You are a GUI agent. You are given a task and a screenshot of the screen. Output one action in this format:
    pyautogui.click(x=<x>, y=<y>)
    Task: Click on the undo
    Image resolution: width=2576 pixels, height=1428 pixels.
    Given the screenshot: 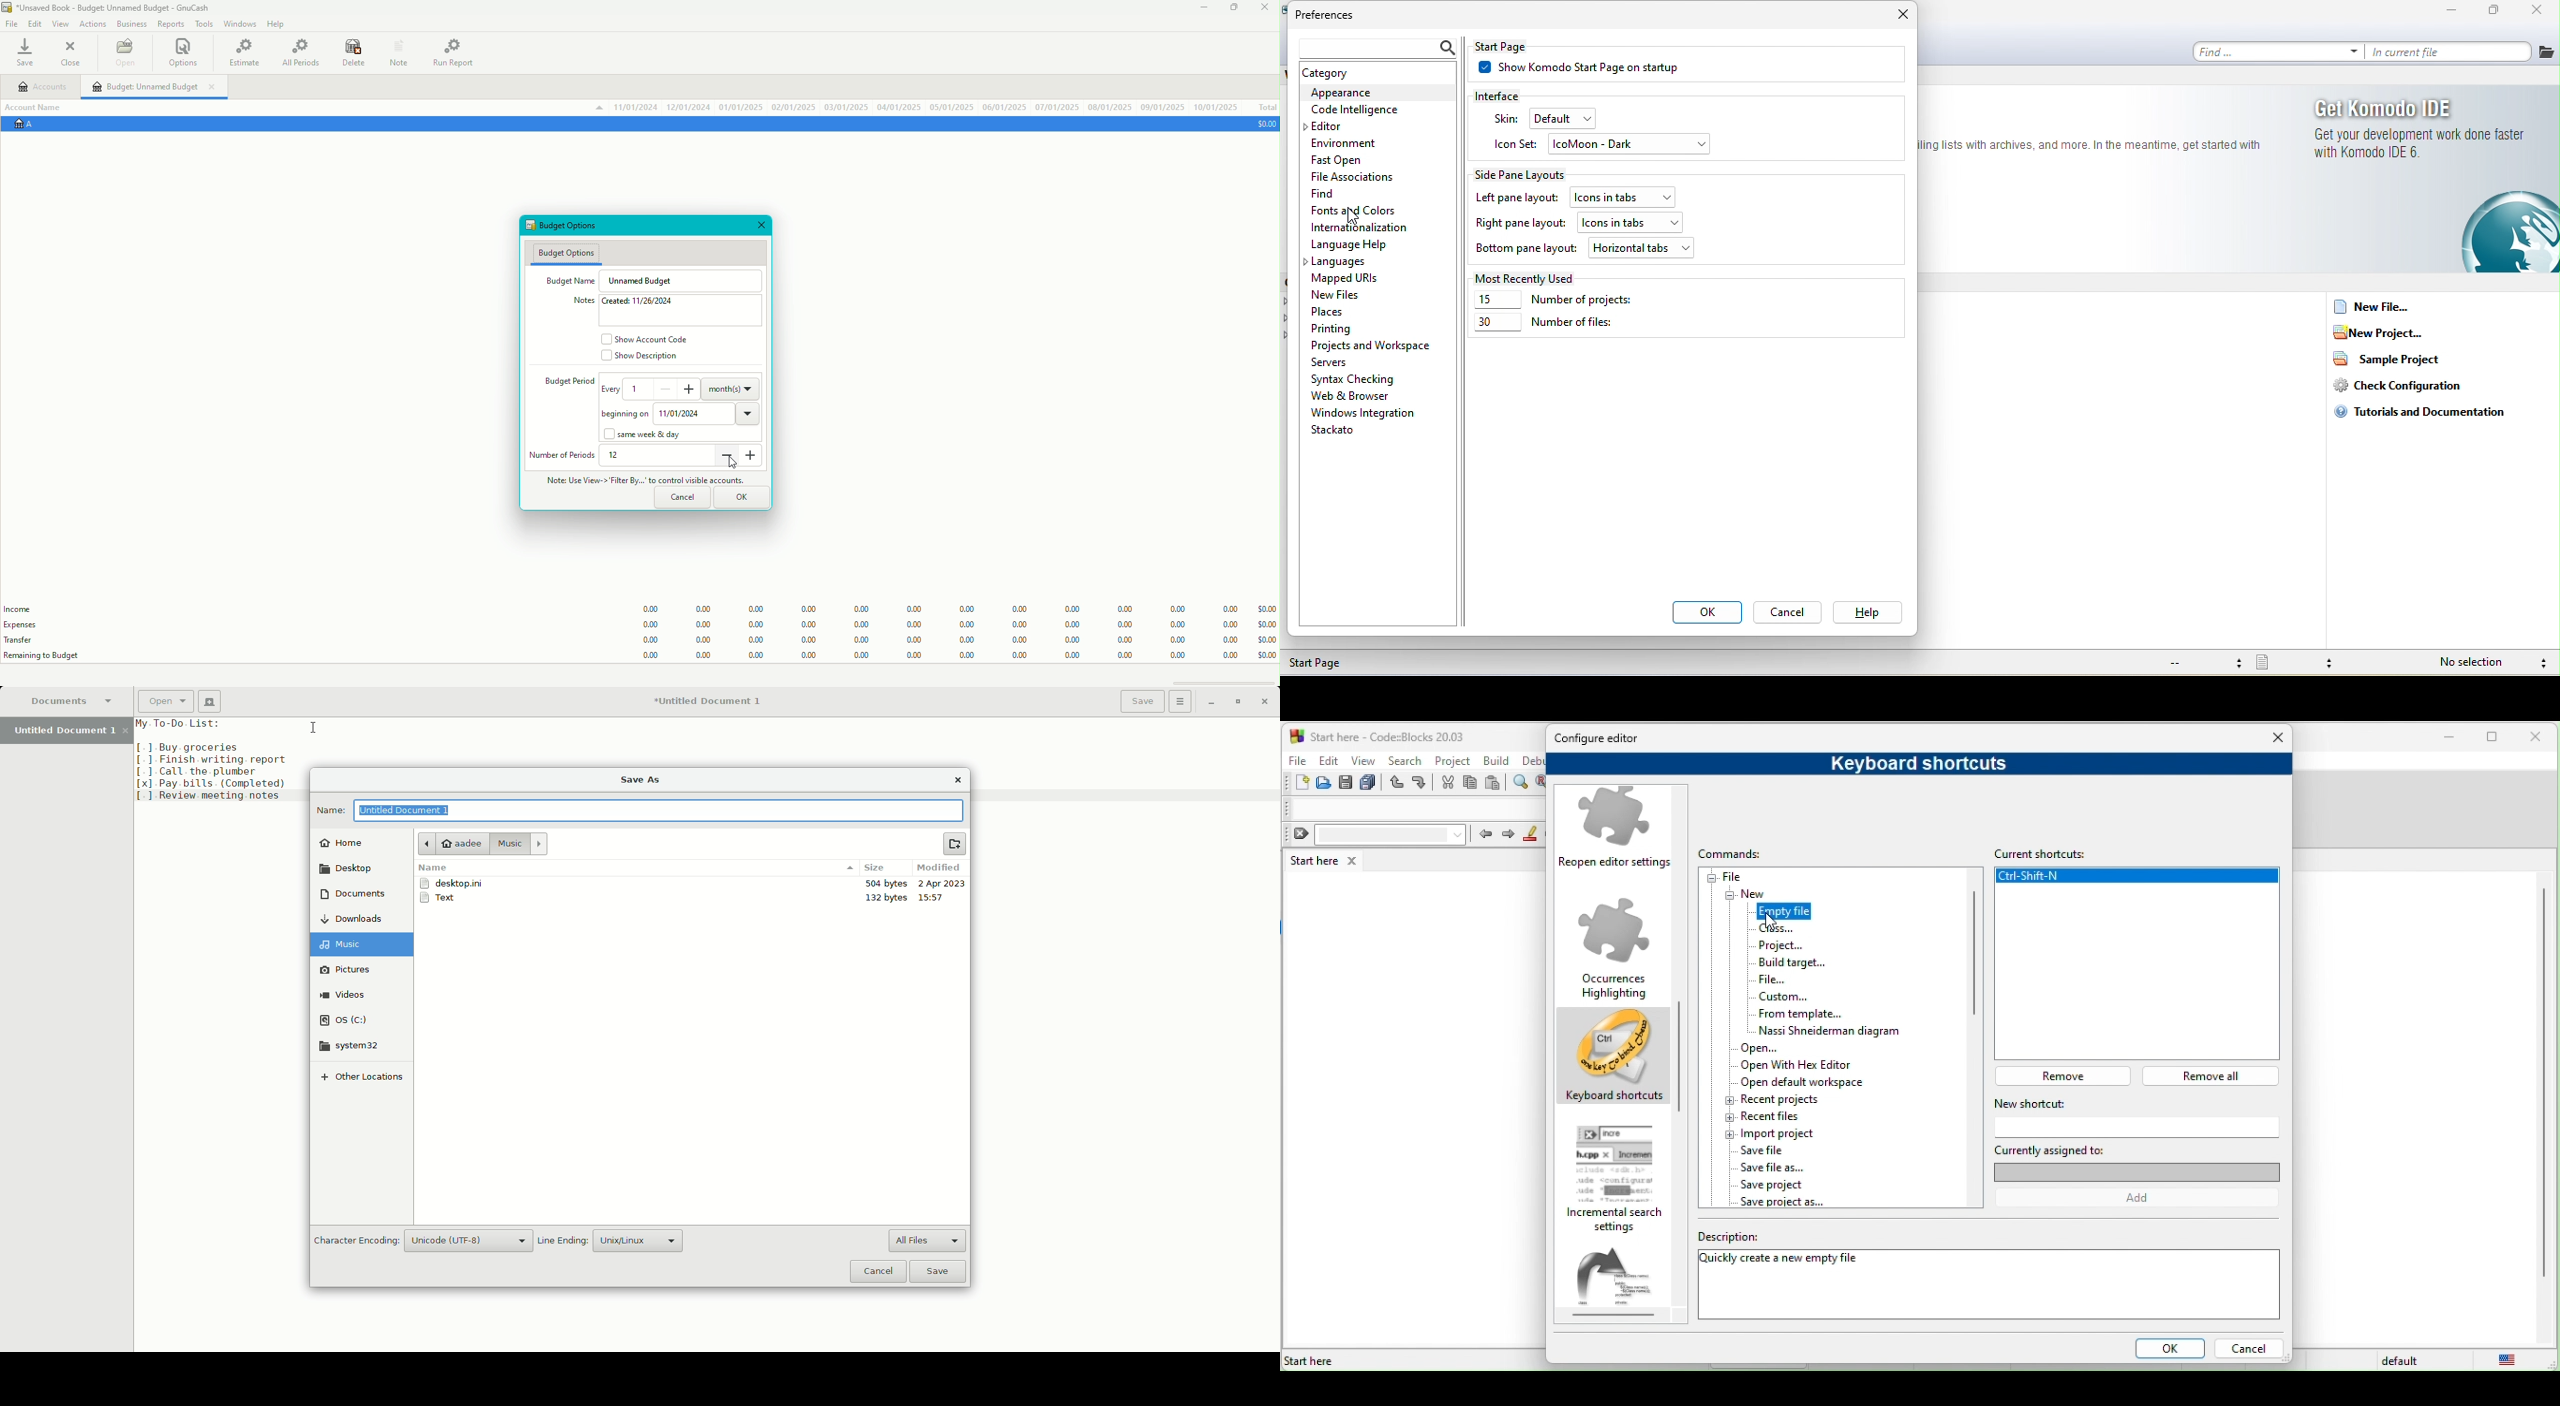 What is the action you would take?
    pyautogui.click(x=1398, y=783)
    